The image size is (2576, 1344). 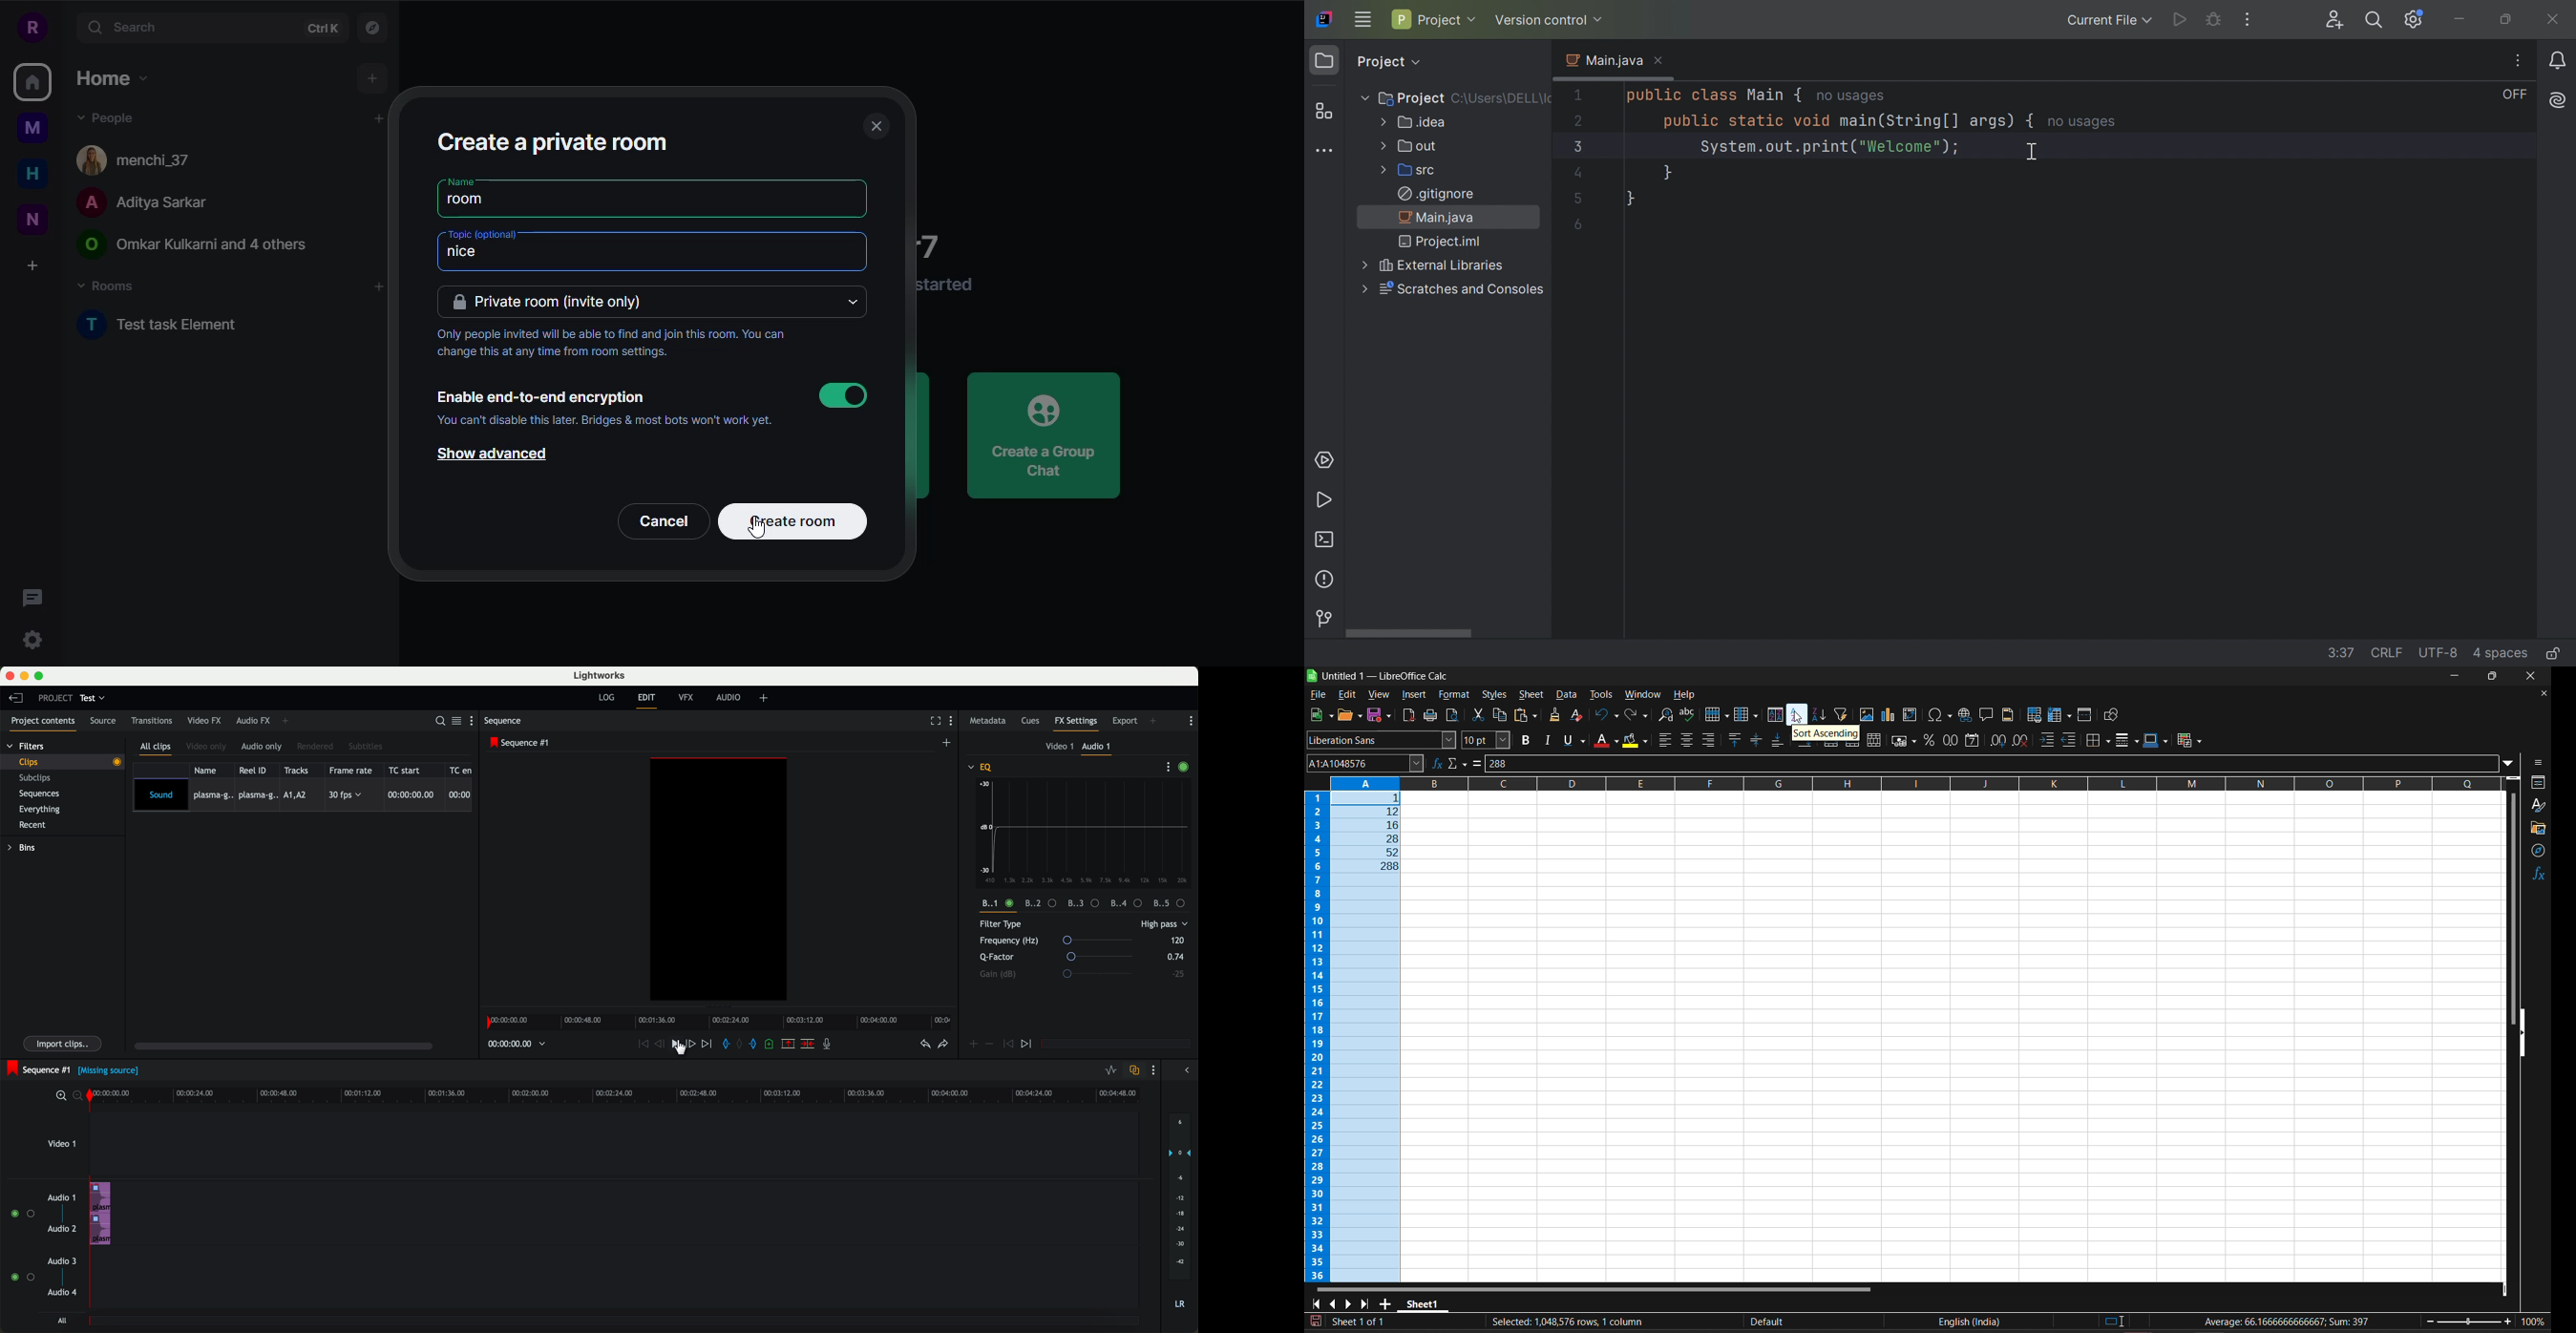 I want to click on sequences, so click(x=42, y=796).